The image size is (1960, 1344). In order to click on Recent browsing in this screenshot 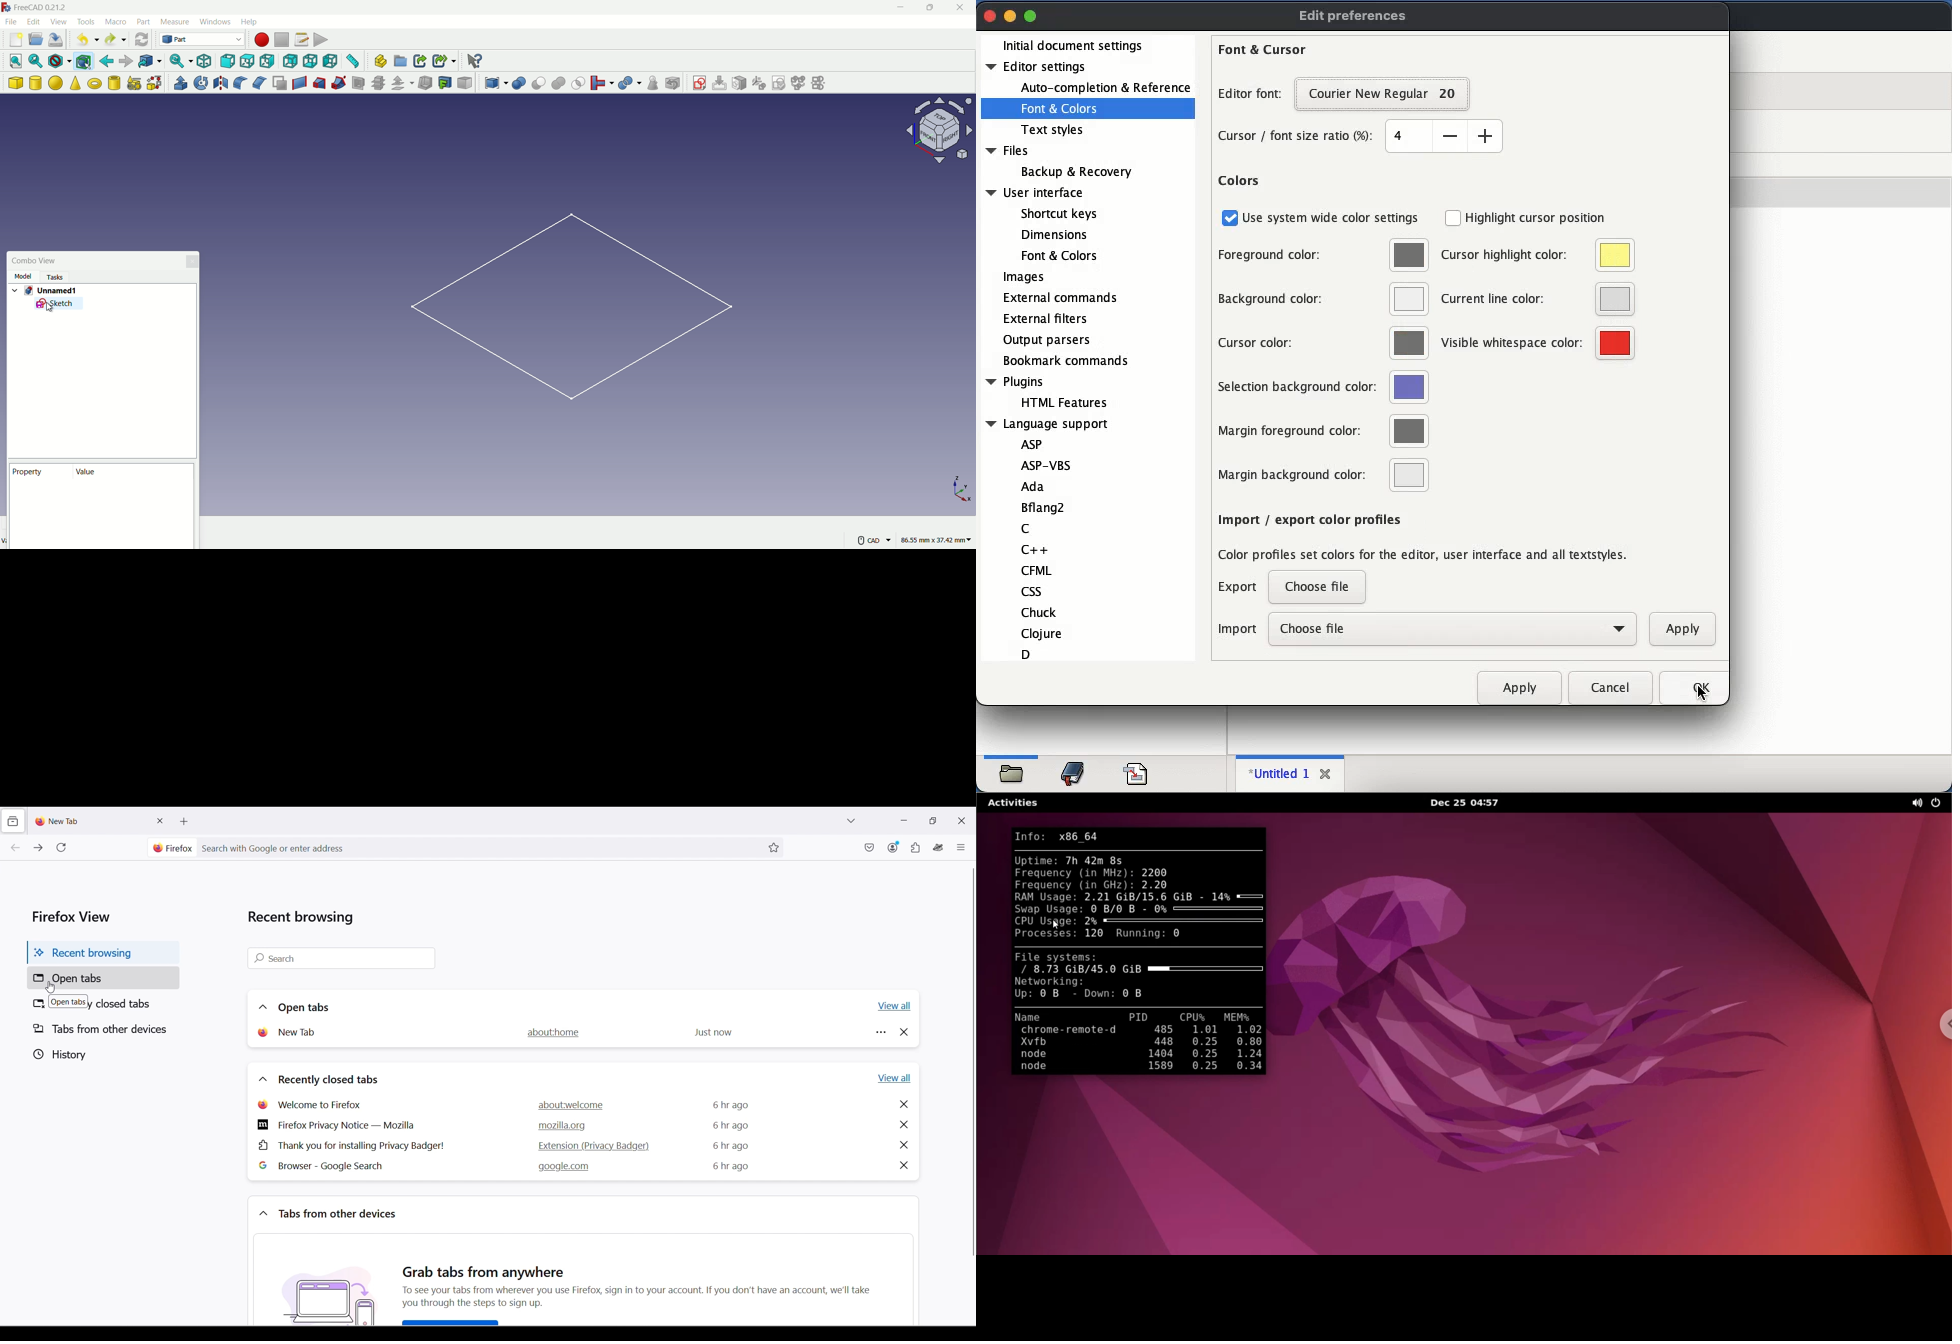, I will do `click(103, 954)`.